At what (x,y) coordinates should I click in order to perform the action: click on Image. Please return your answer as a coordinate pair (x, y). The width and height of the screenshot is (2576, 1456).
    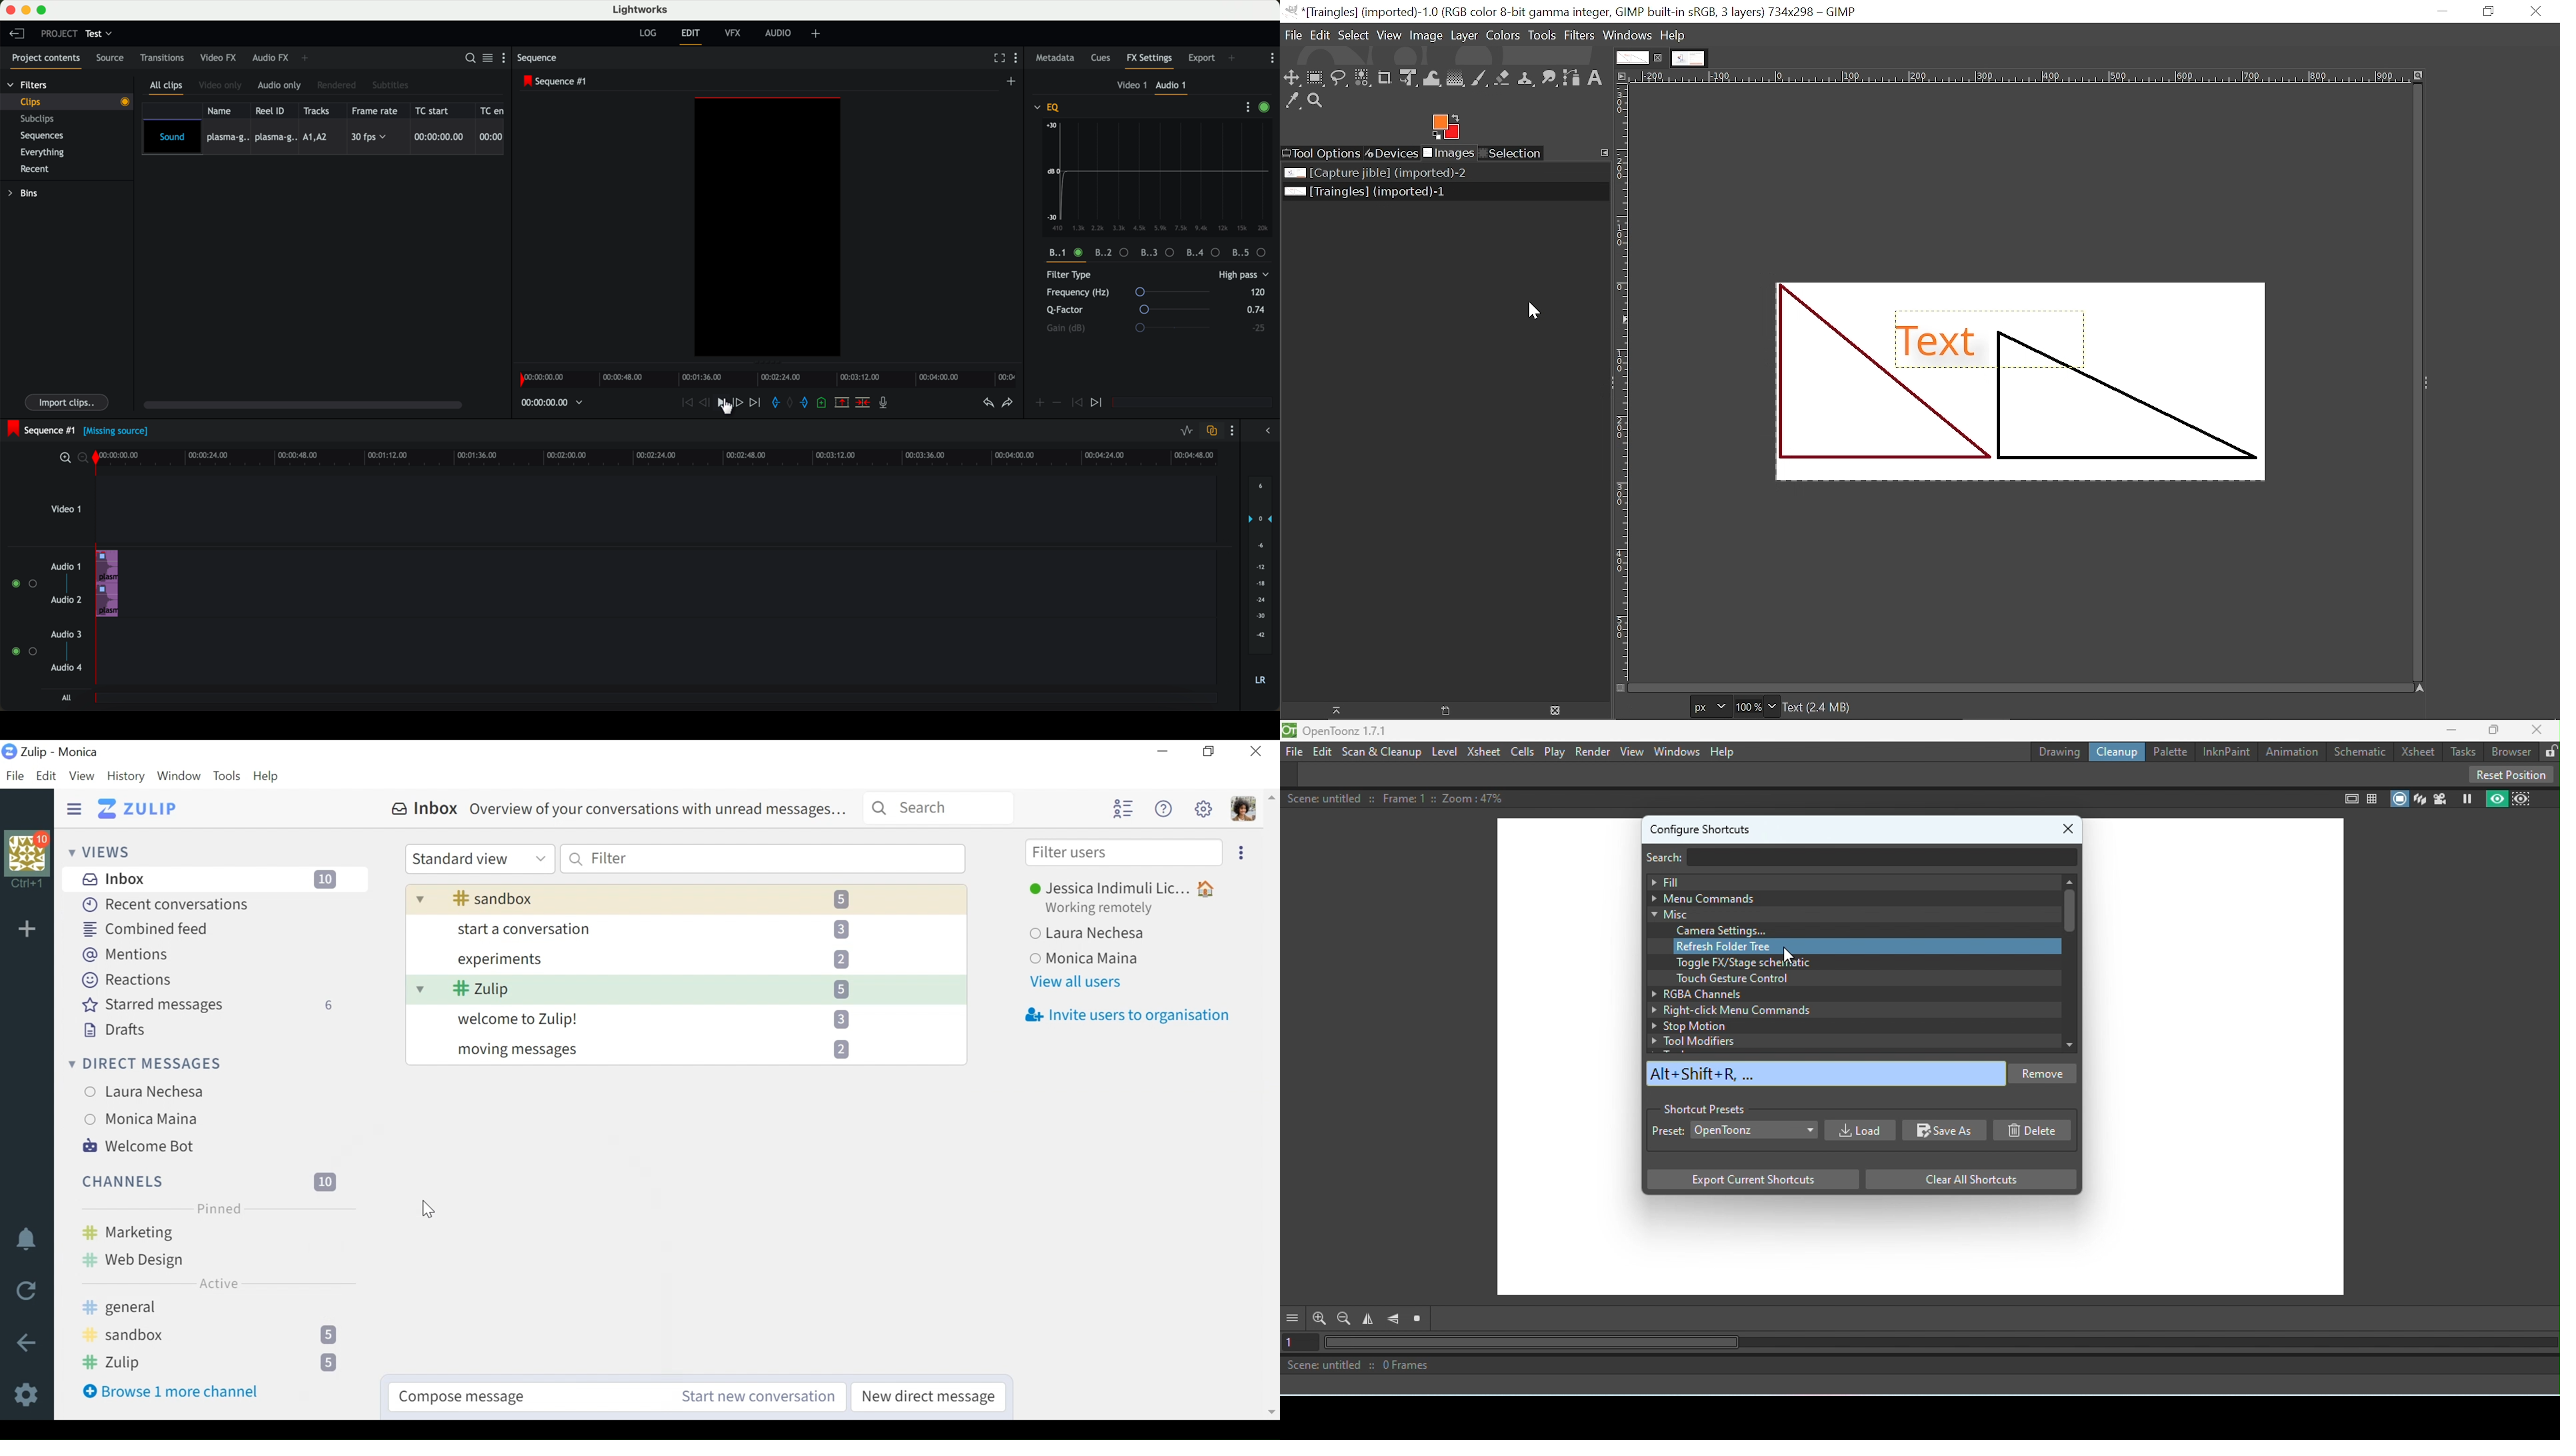
    Looking at the image, I should click on (1426, 36).